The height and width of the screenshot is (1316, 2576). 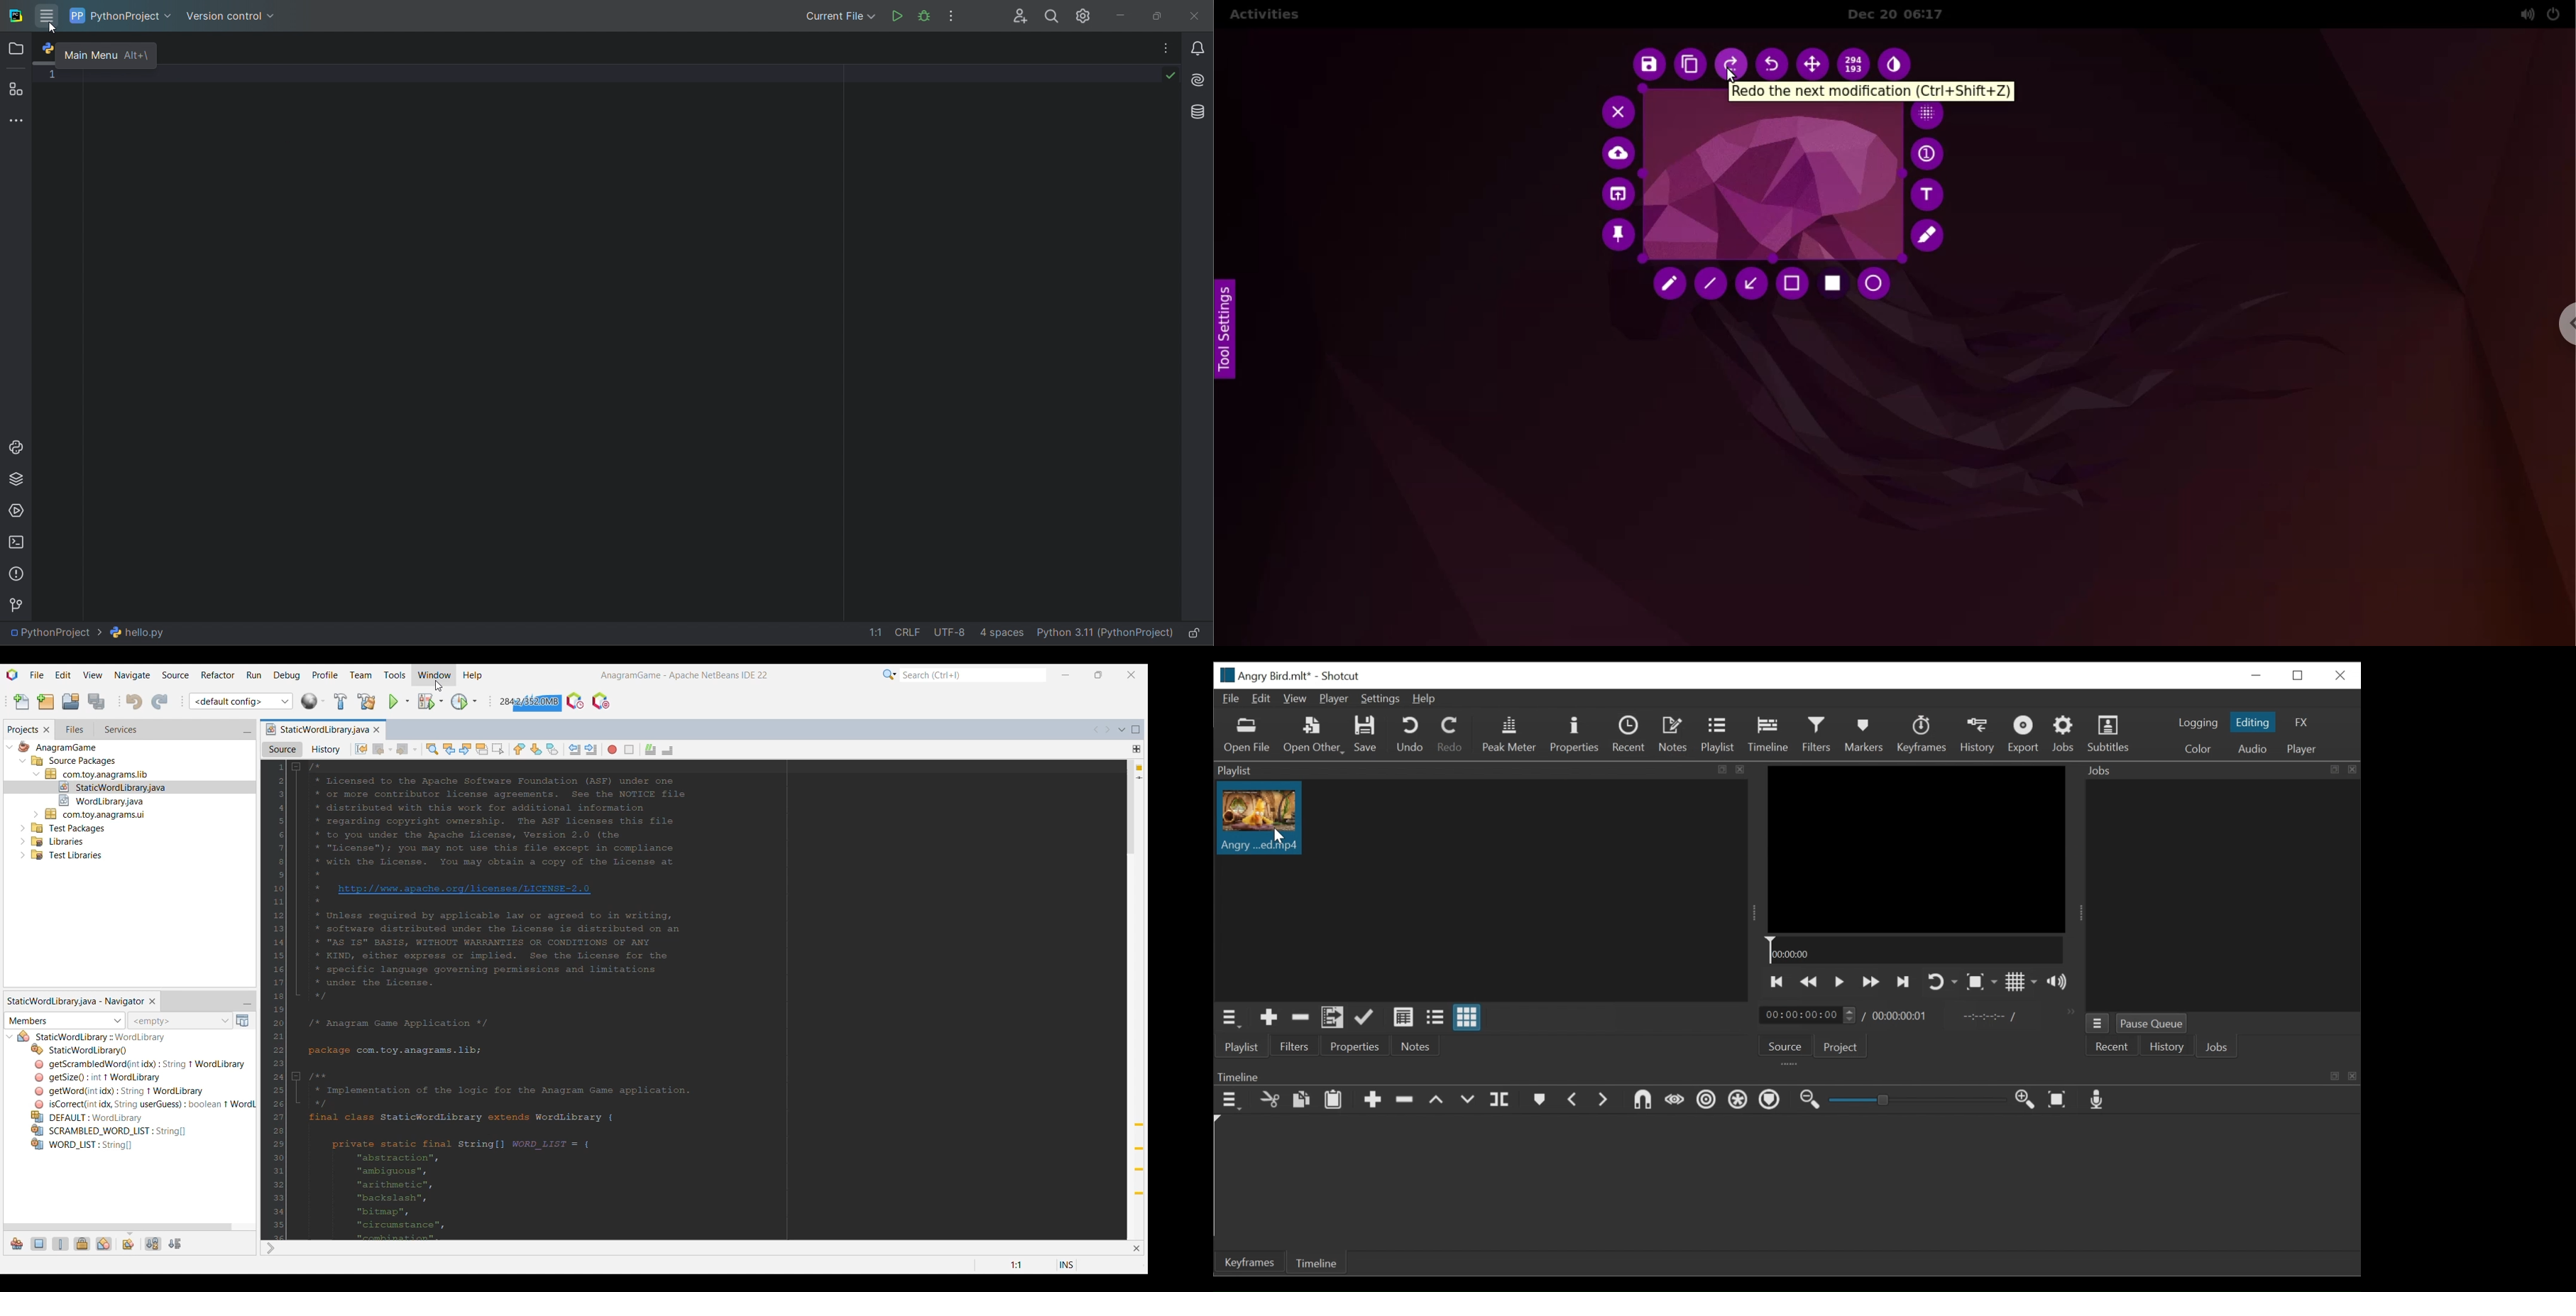 What do you see at coordinates (575, 701) in the screenshot?
I see `Profile UDE` at bounding box center [575, 701].